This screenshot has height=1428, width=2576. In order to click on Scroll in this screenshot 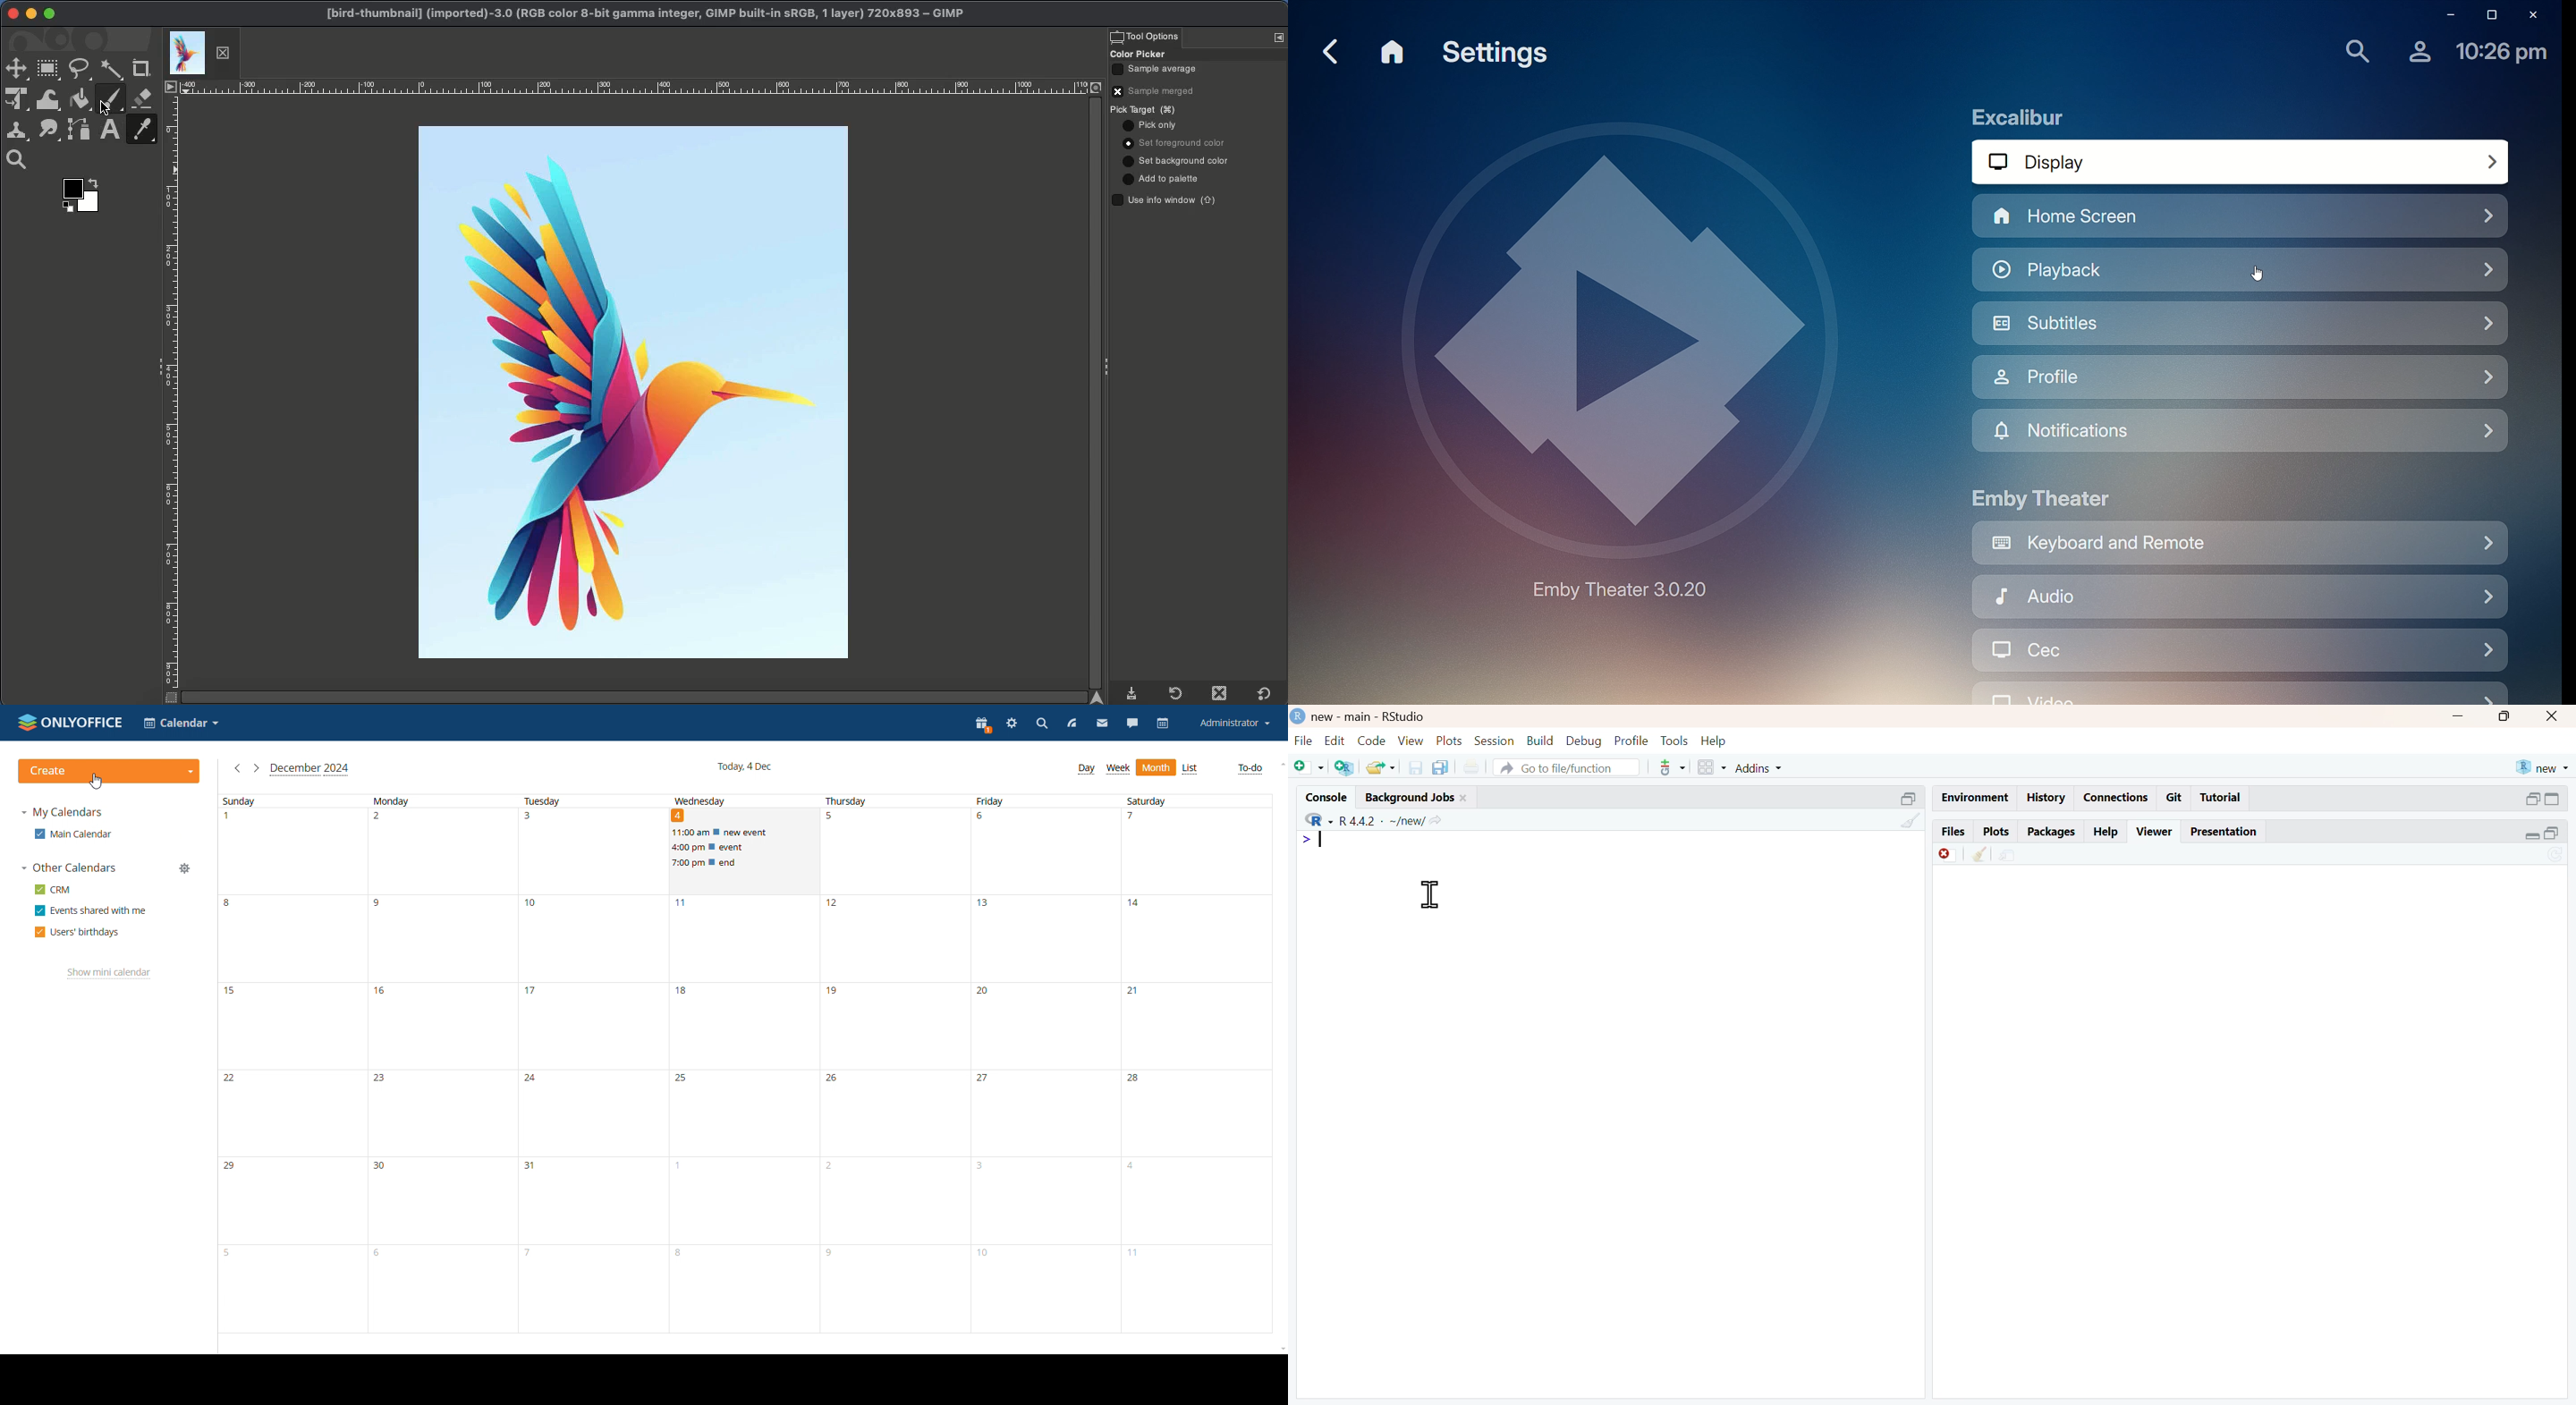, I will do `click(642, 698)`.